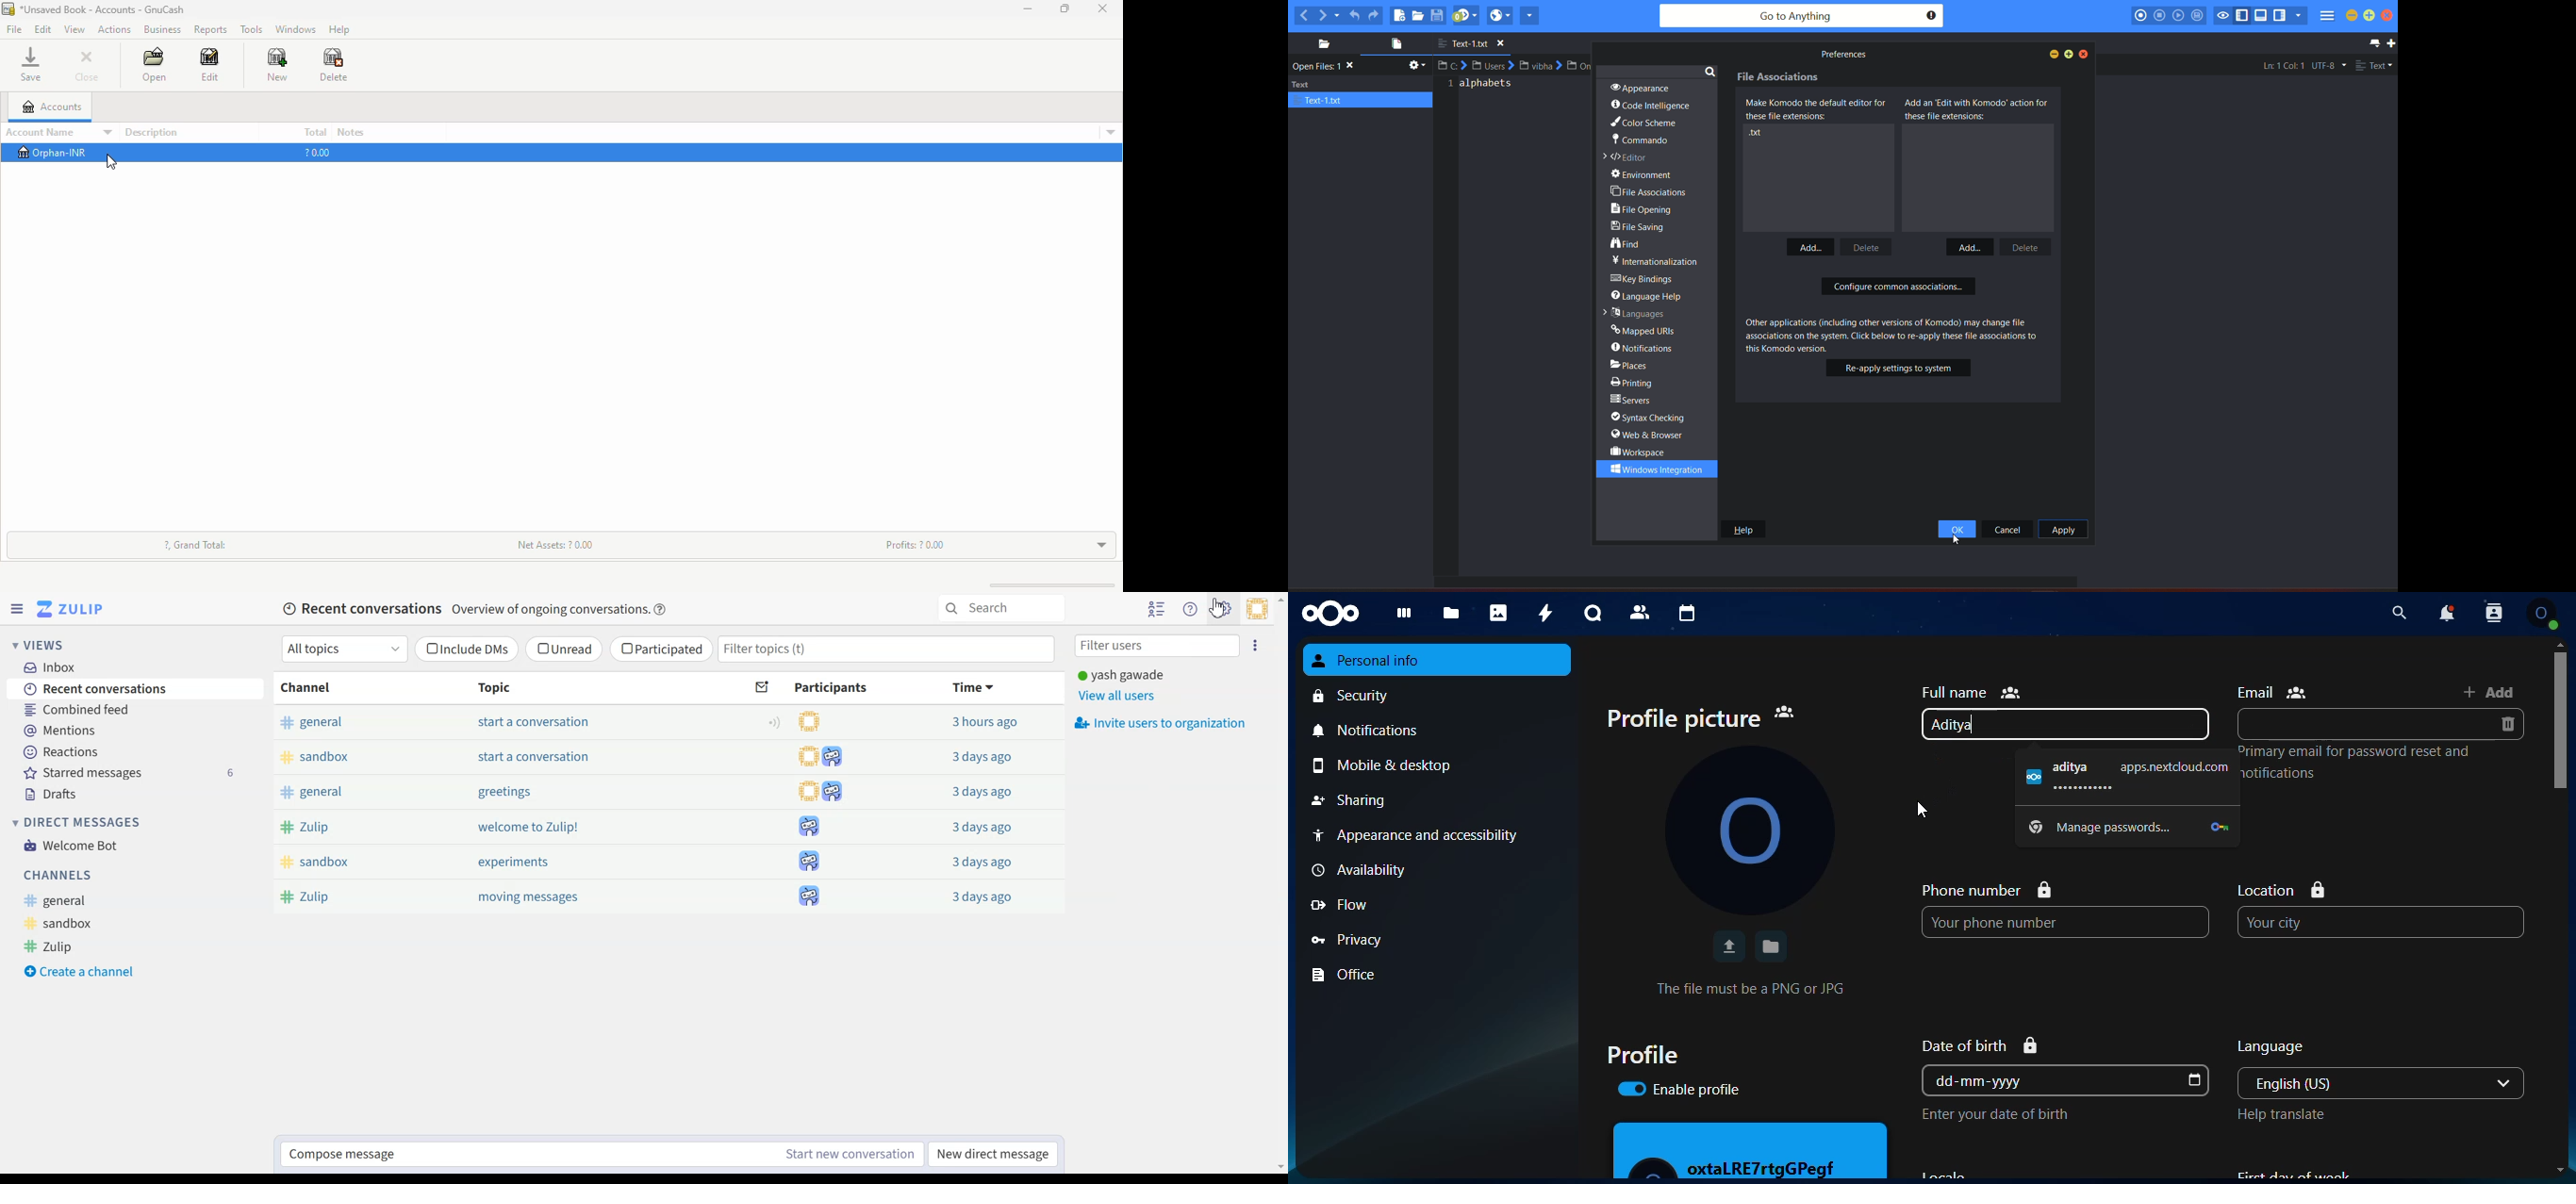 Image resolution: width=2576 pixels, height=1204 pixels. Describe the element at coordinates (1220, 608) in the screenshot. I see `Cursor` at that location.